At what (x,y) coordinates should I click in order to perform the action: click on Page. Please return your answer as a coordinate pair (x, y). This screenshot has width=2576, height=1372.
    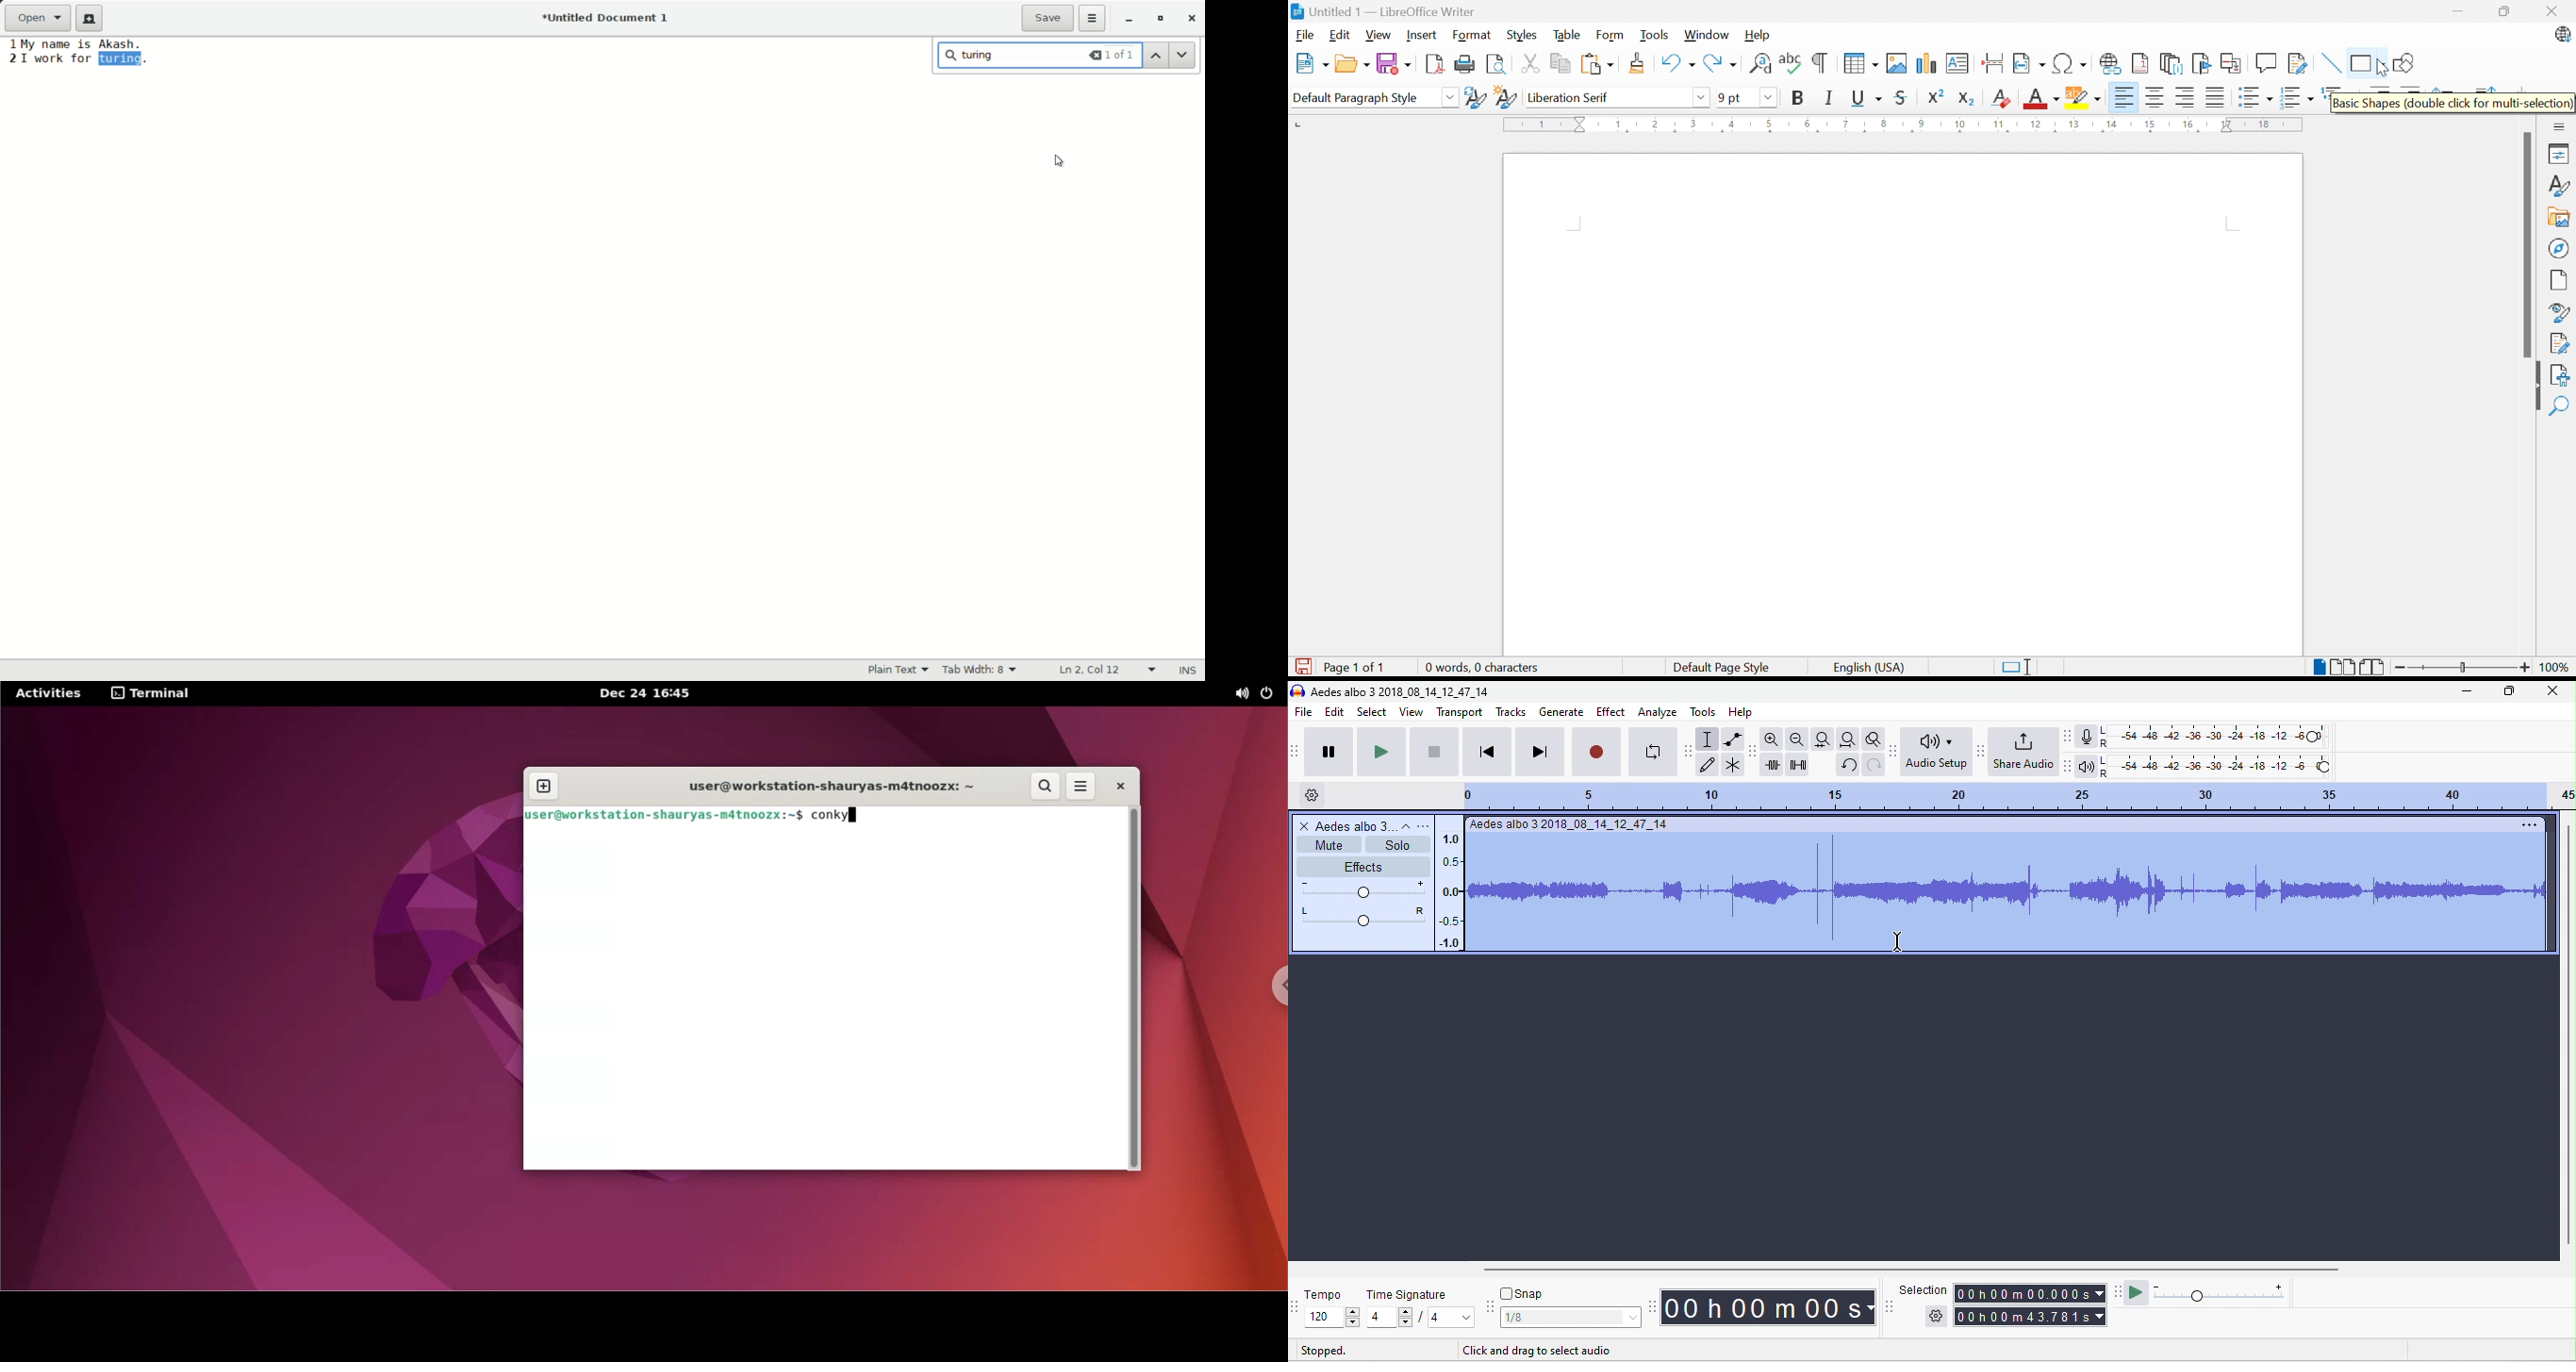
    Looking at the image, I should click on (2559, 282).